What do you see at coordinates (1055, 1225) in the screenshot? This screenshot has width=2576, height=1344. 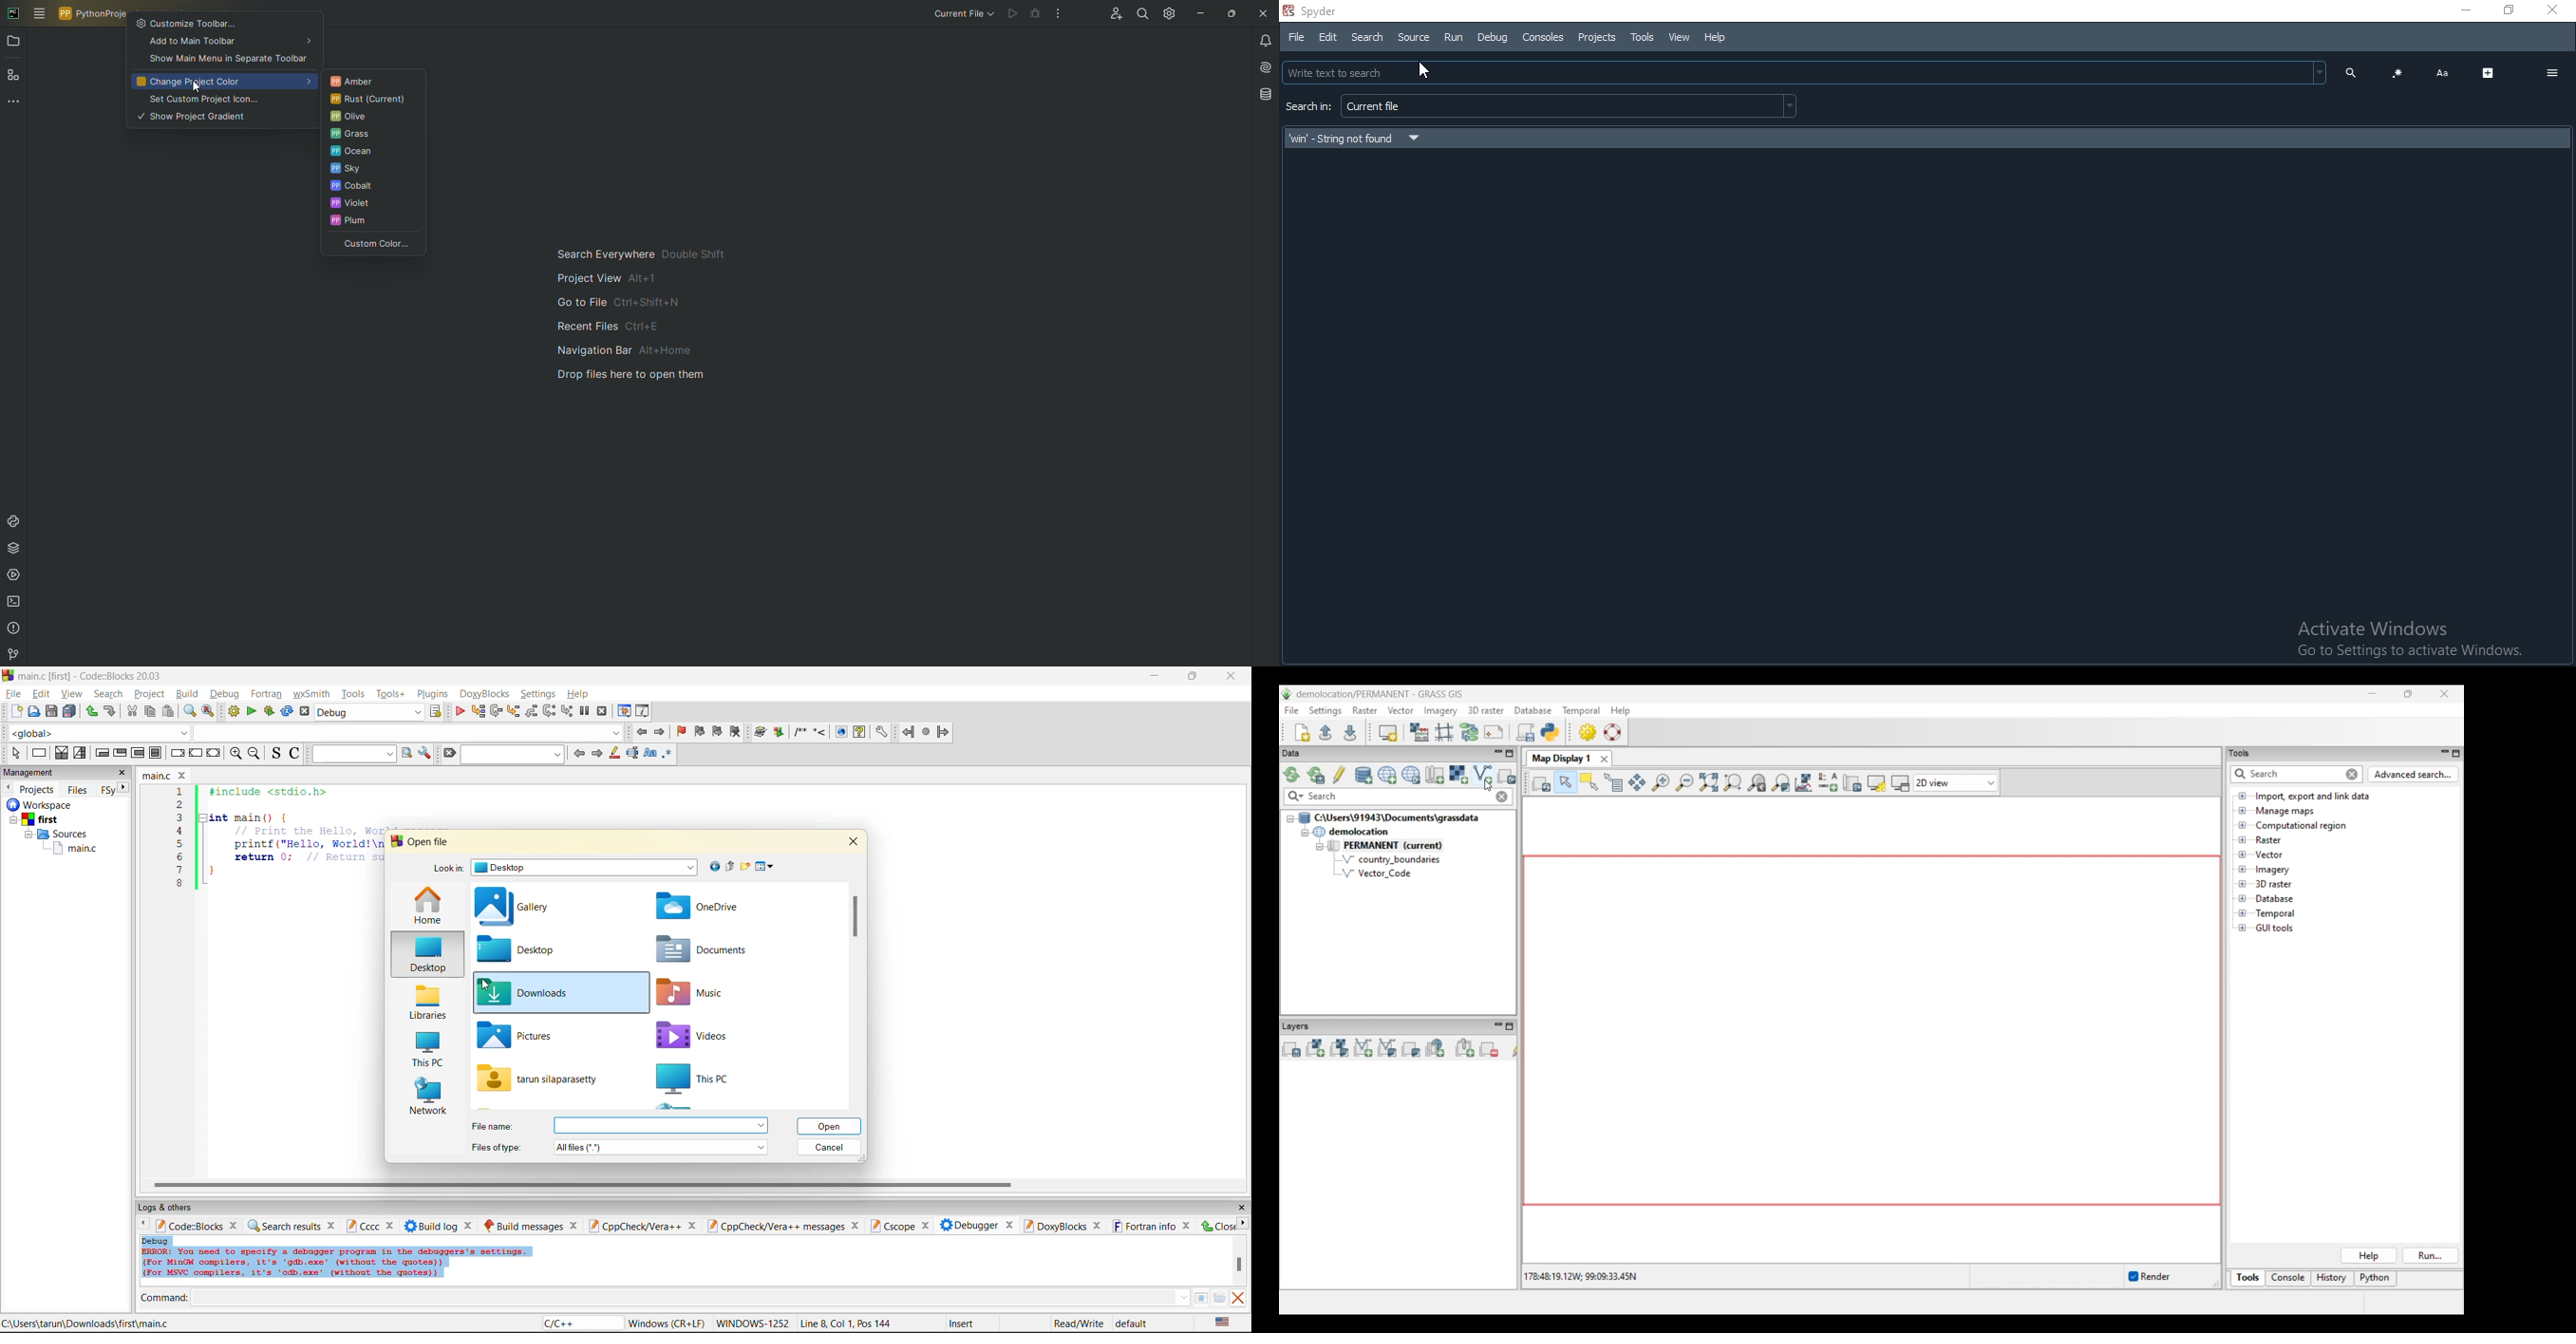 I see `doxyblocks` at bounding box center [1055, 1225].